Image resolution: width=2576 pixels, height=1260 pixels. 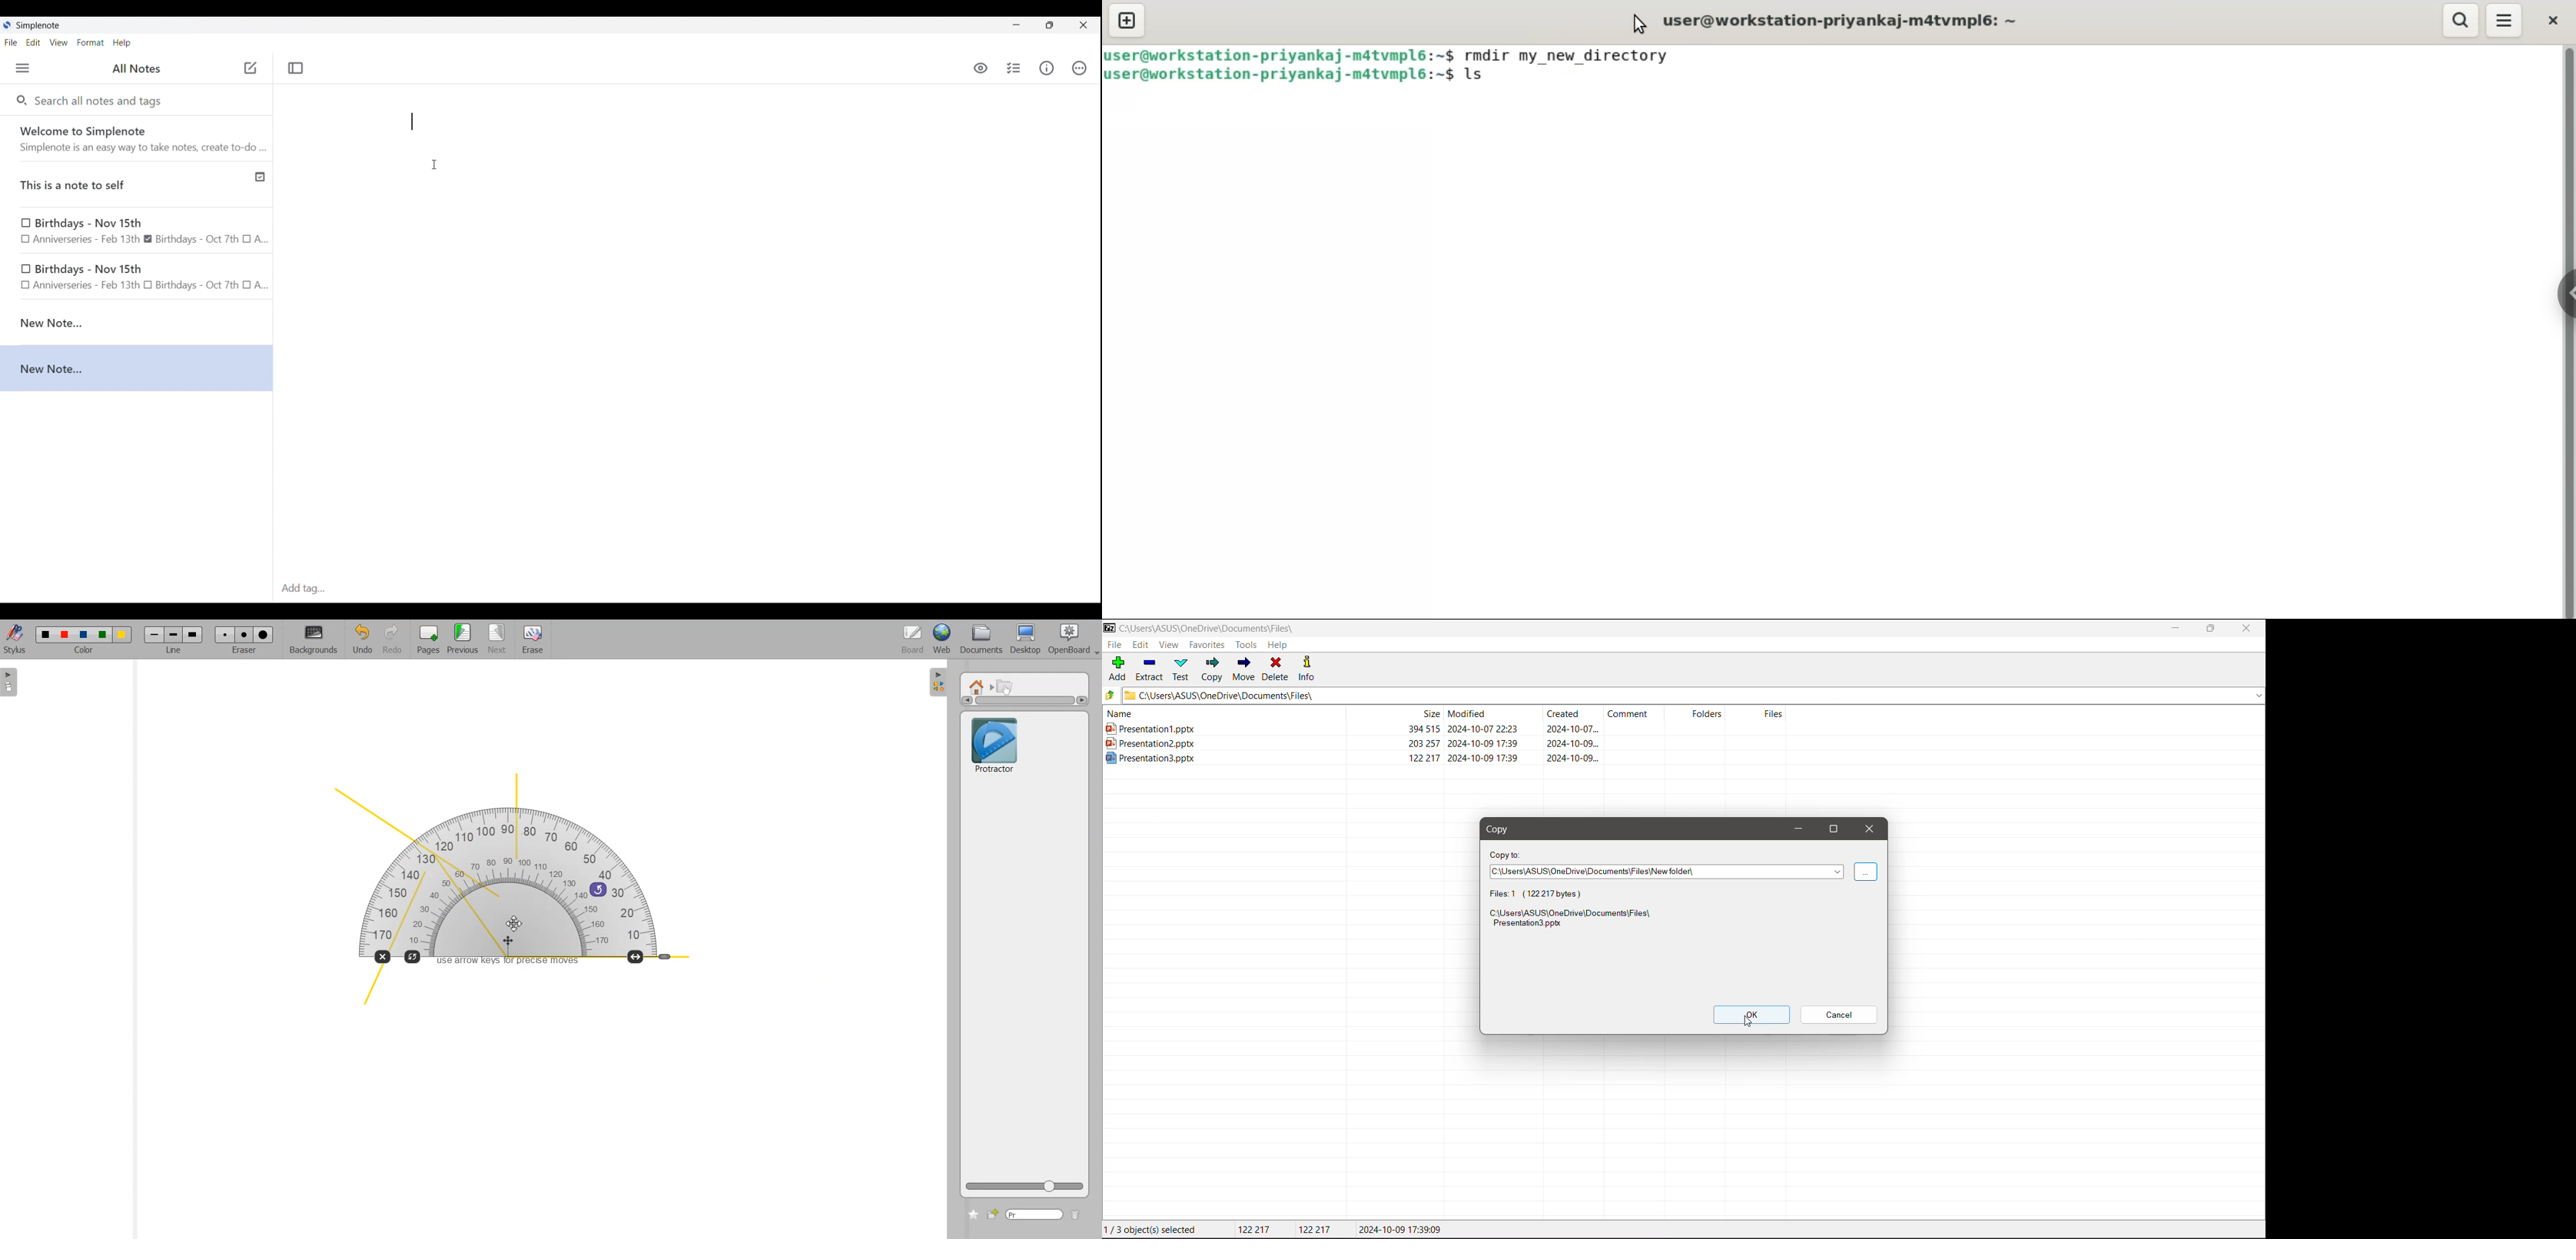 What do you see at coordinates (2567, 330) in the screenshot?
I see `verical scroll bar` at bounding box center [2567, 330].